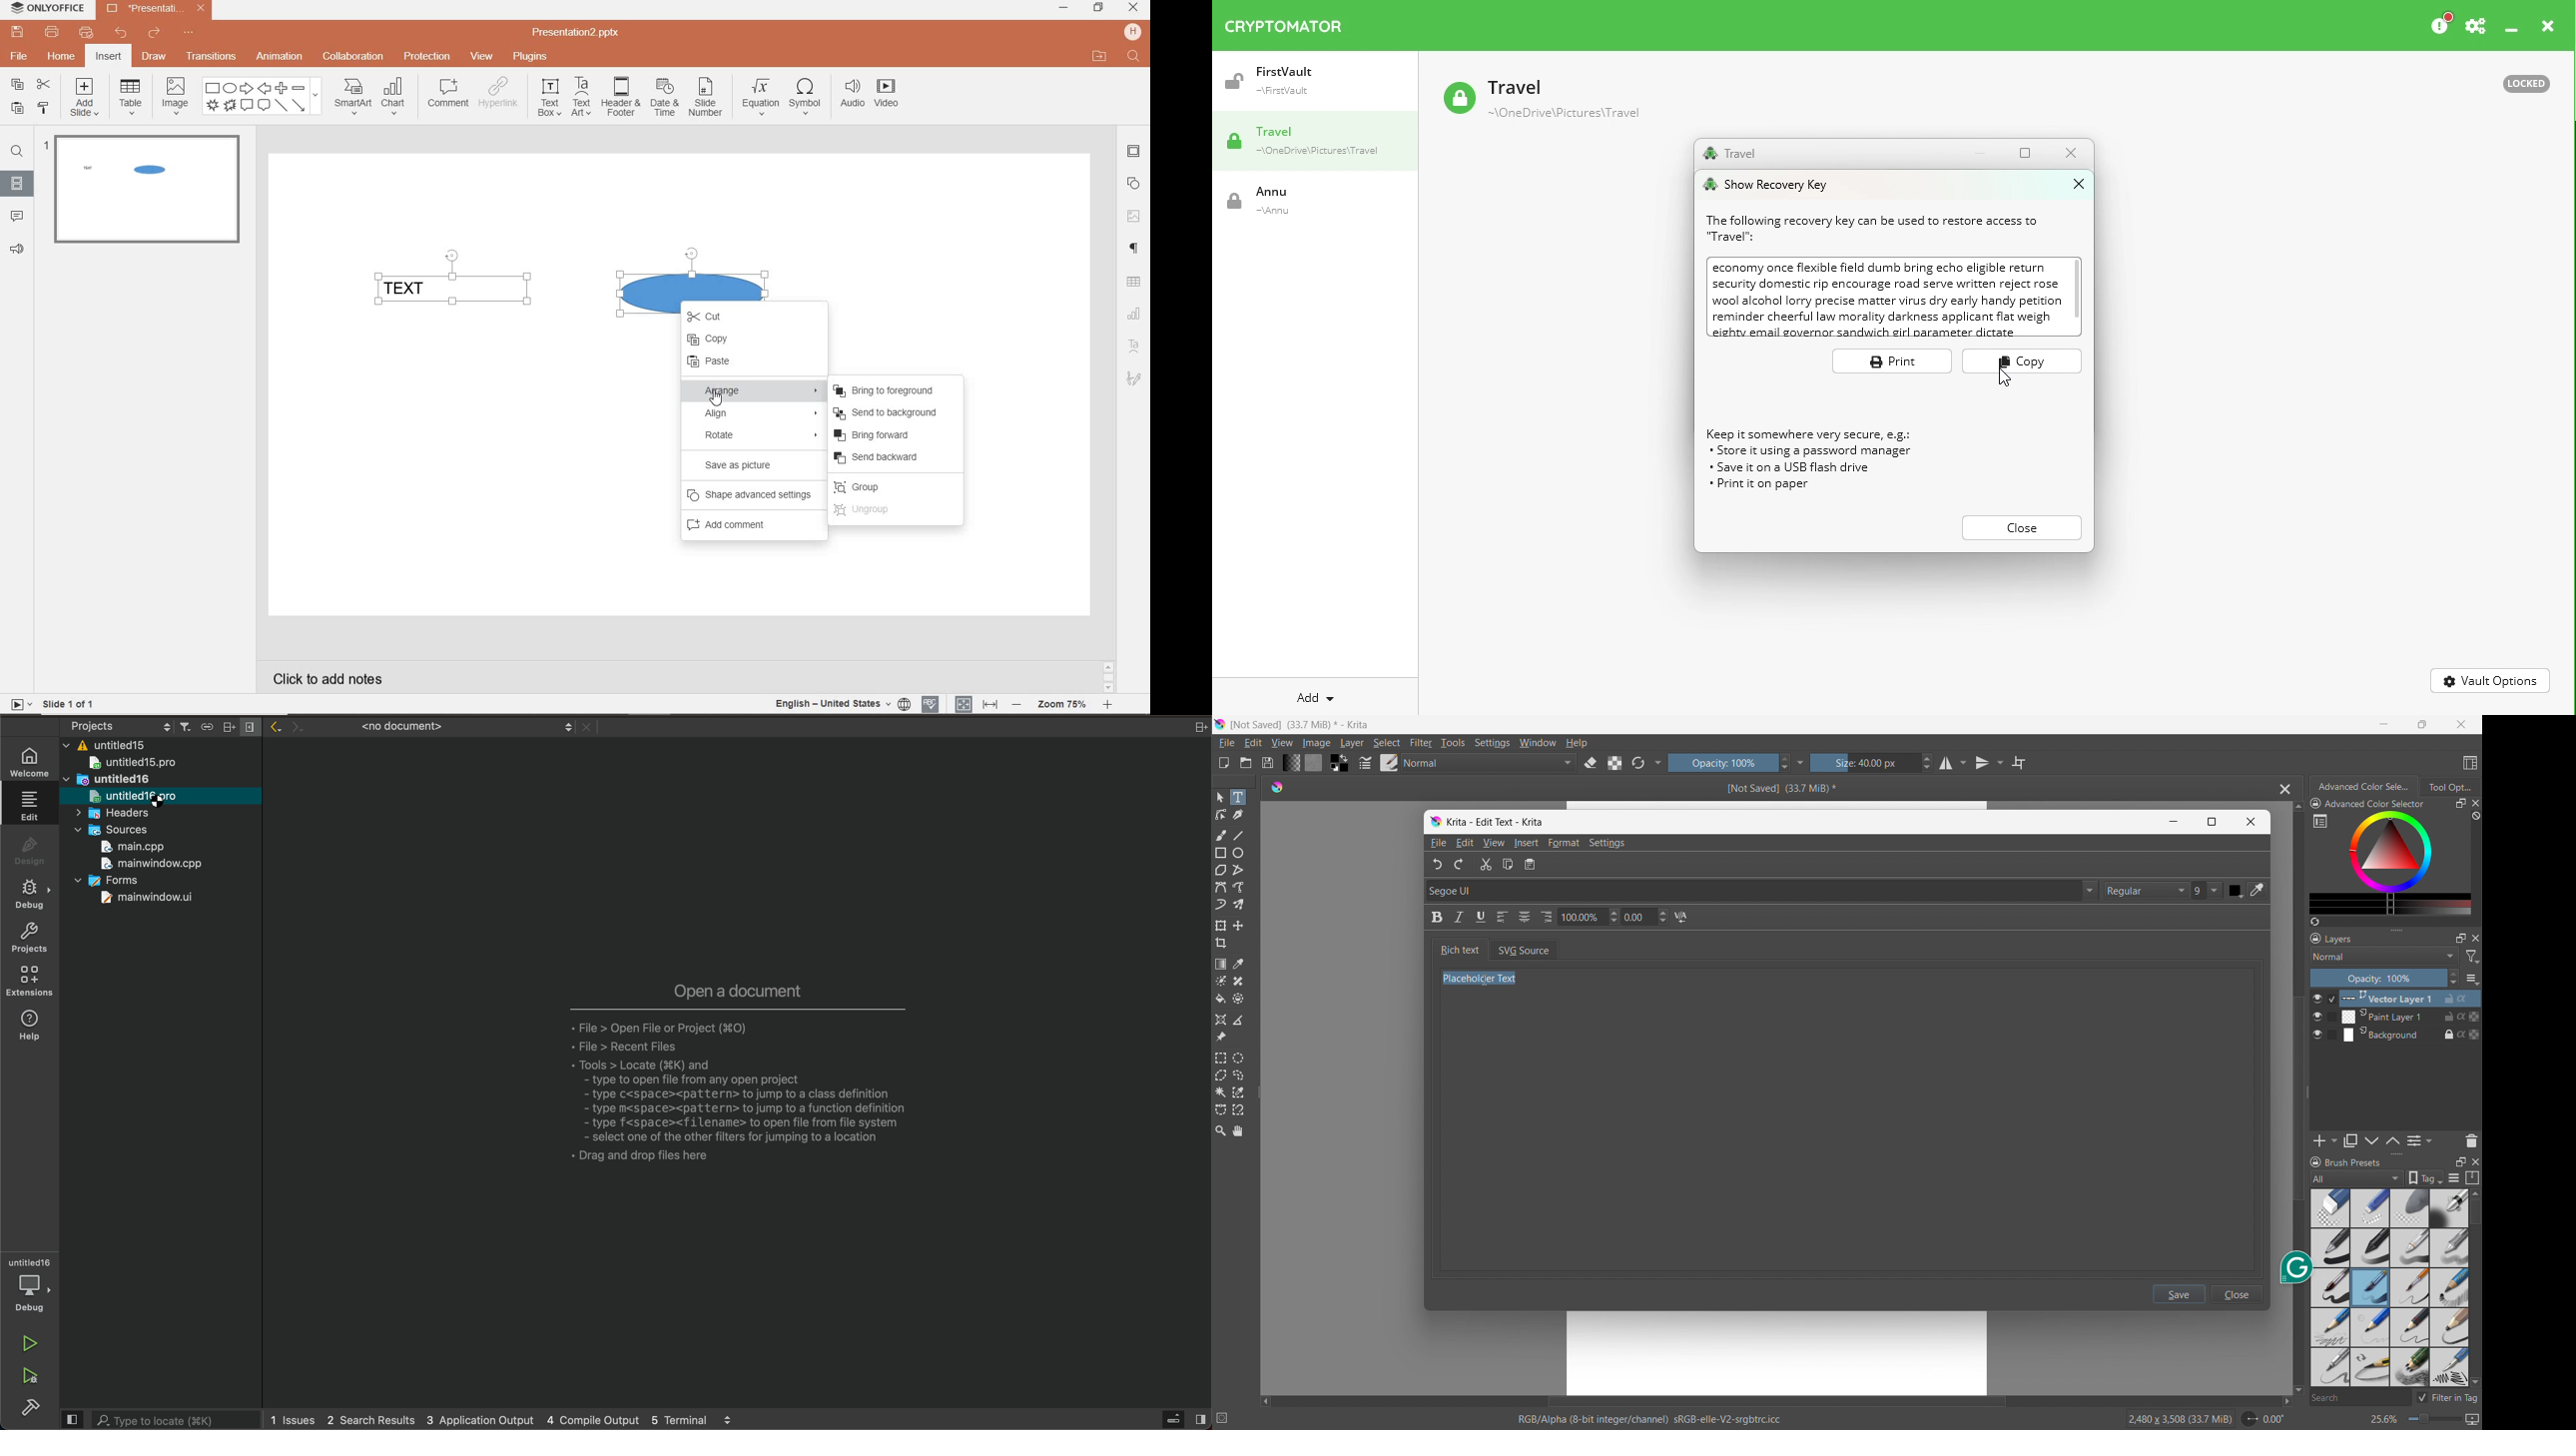  I want to click on video, so click(887, 96).